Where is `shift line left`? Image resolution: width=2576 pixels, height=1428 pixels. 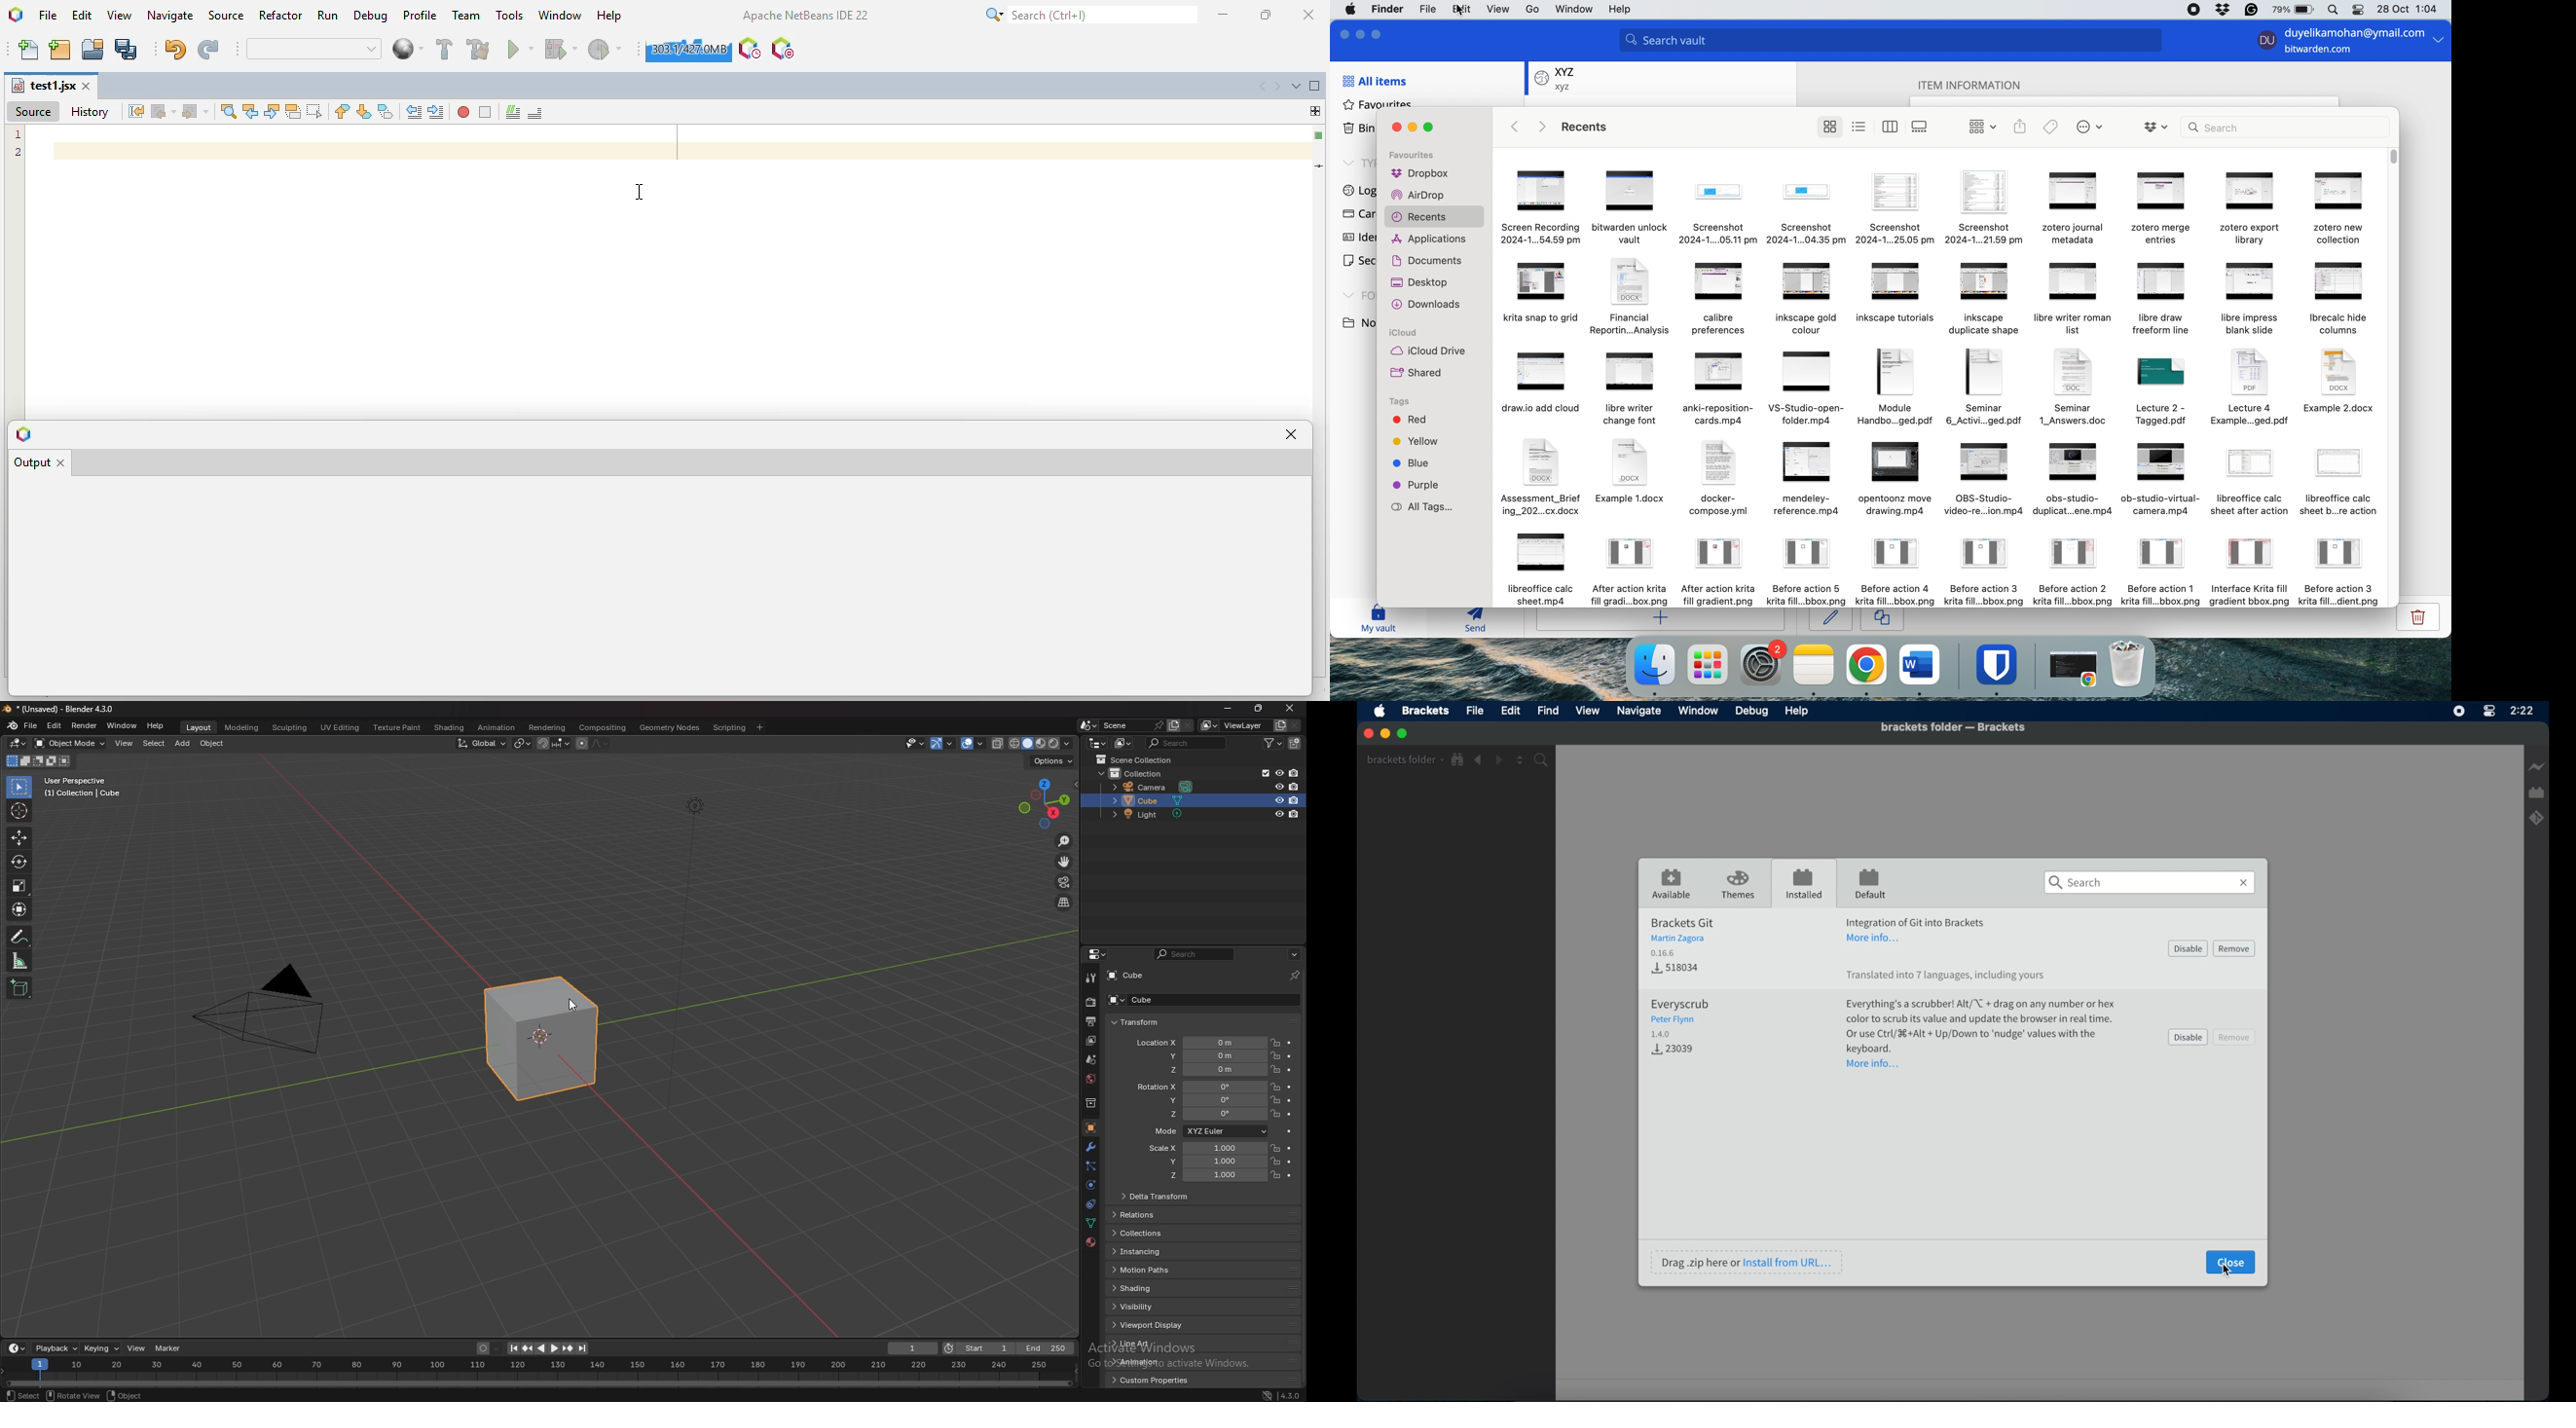
shift line left is located at coordinates (415, 111).